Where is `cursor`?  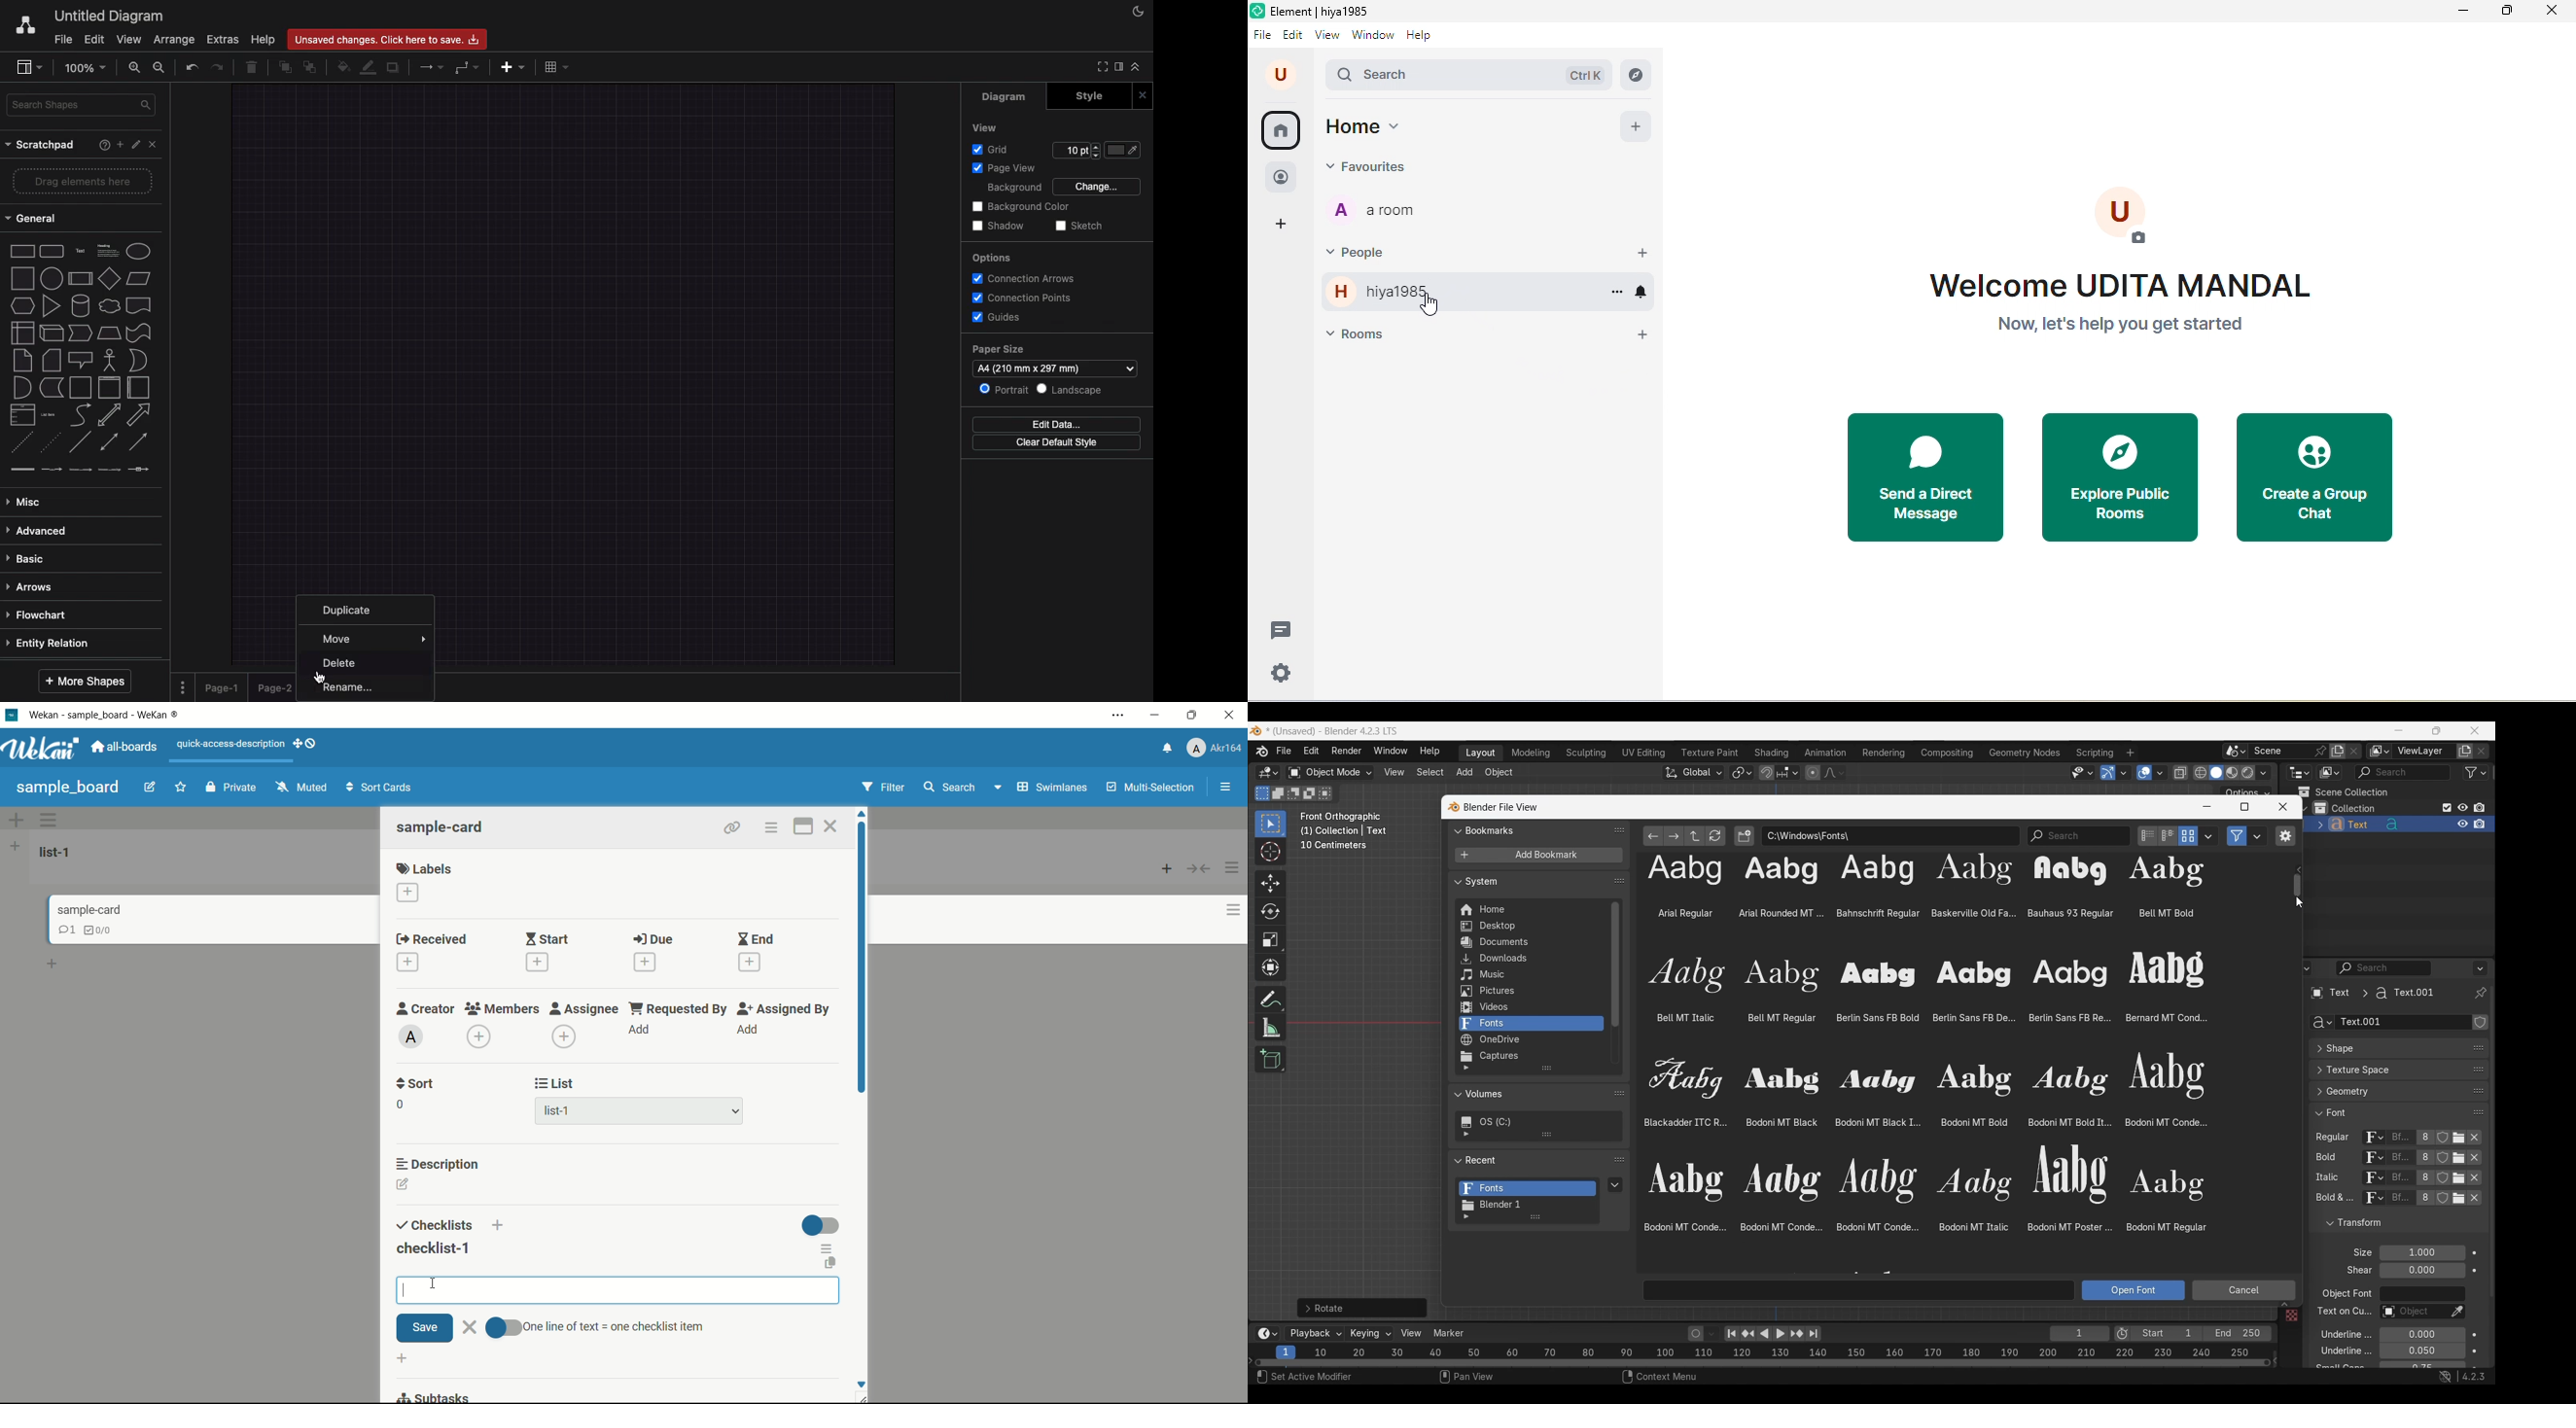 cursor is located at coordinates (438, 1282).